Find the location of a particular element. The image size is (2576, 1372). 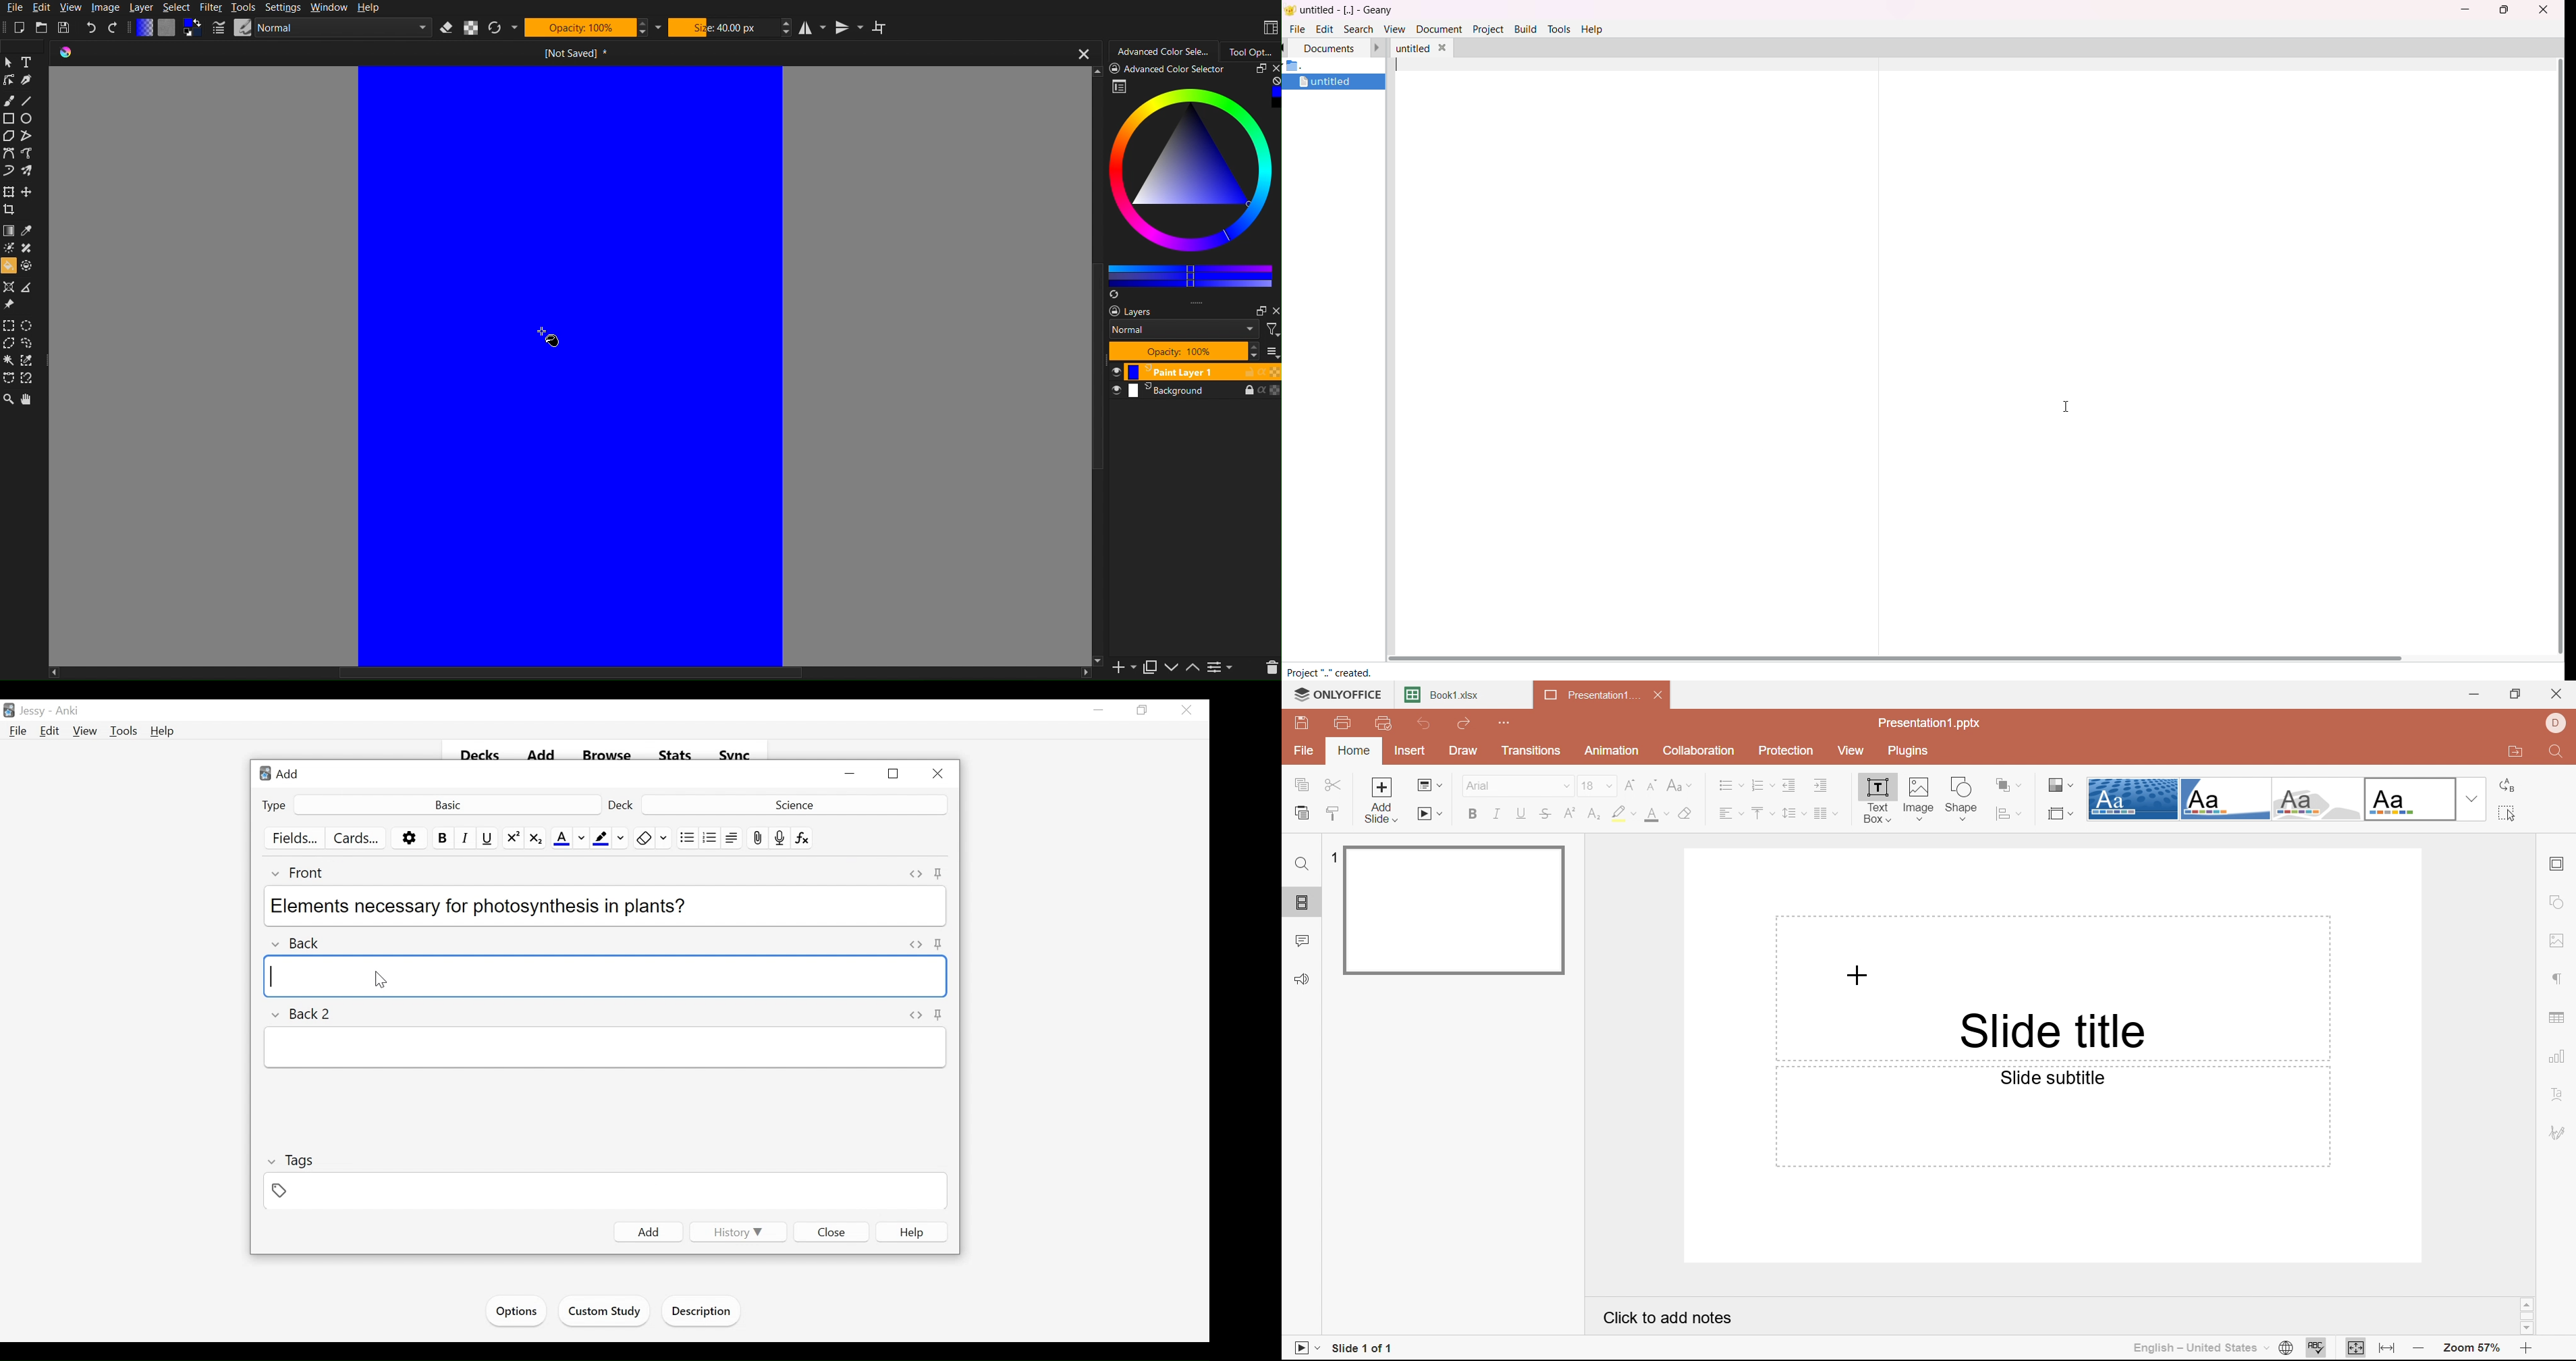

Fields is located at coordinates (296, 839).